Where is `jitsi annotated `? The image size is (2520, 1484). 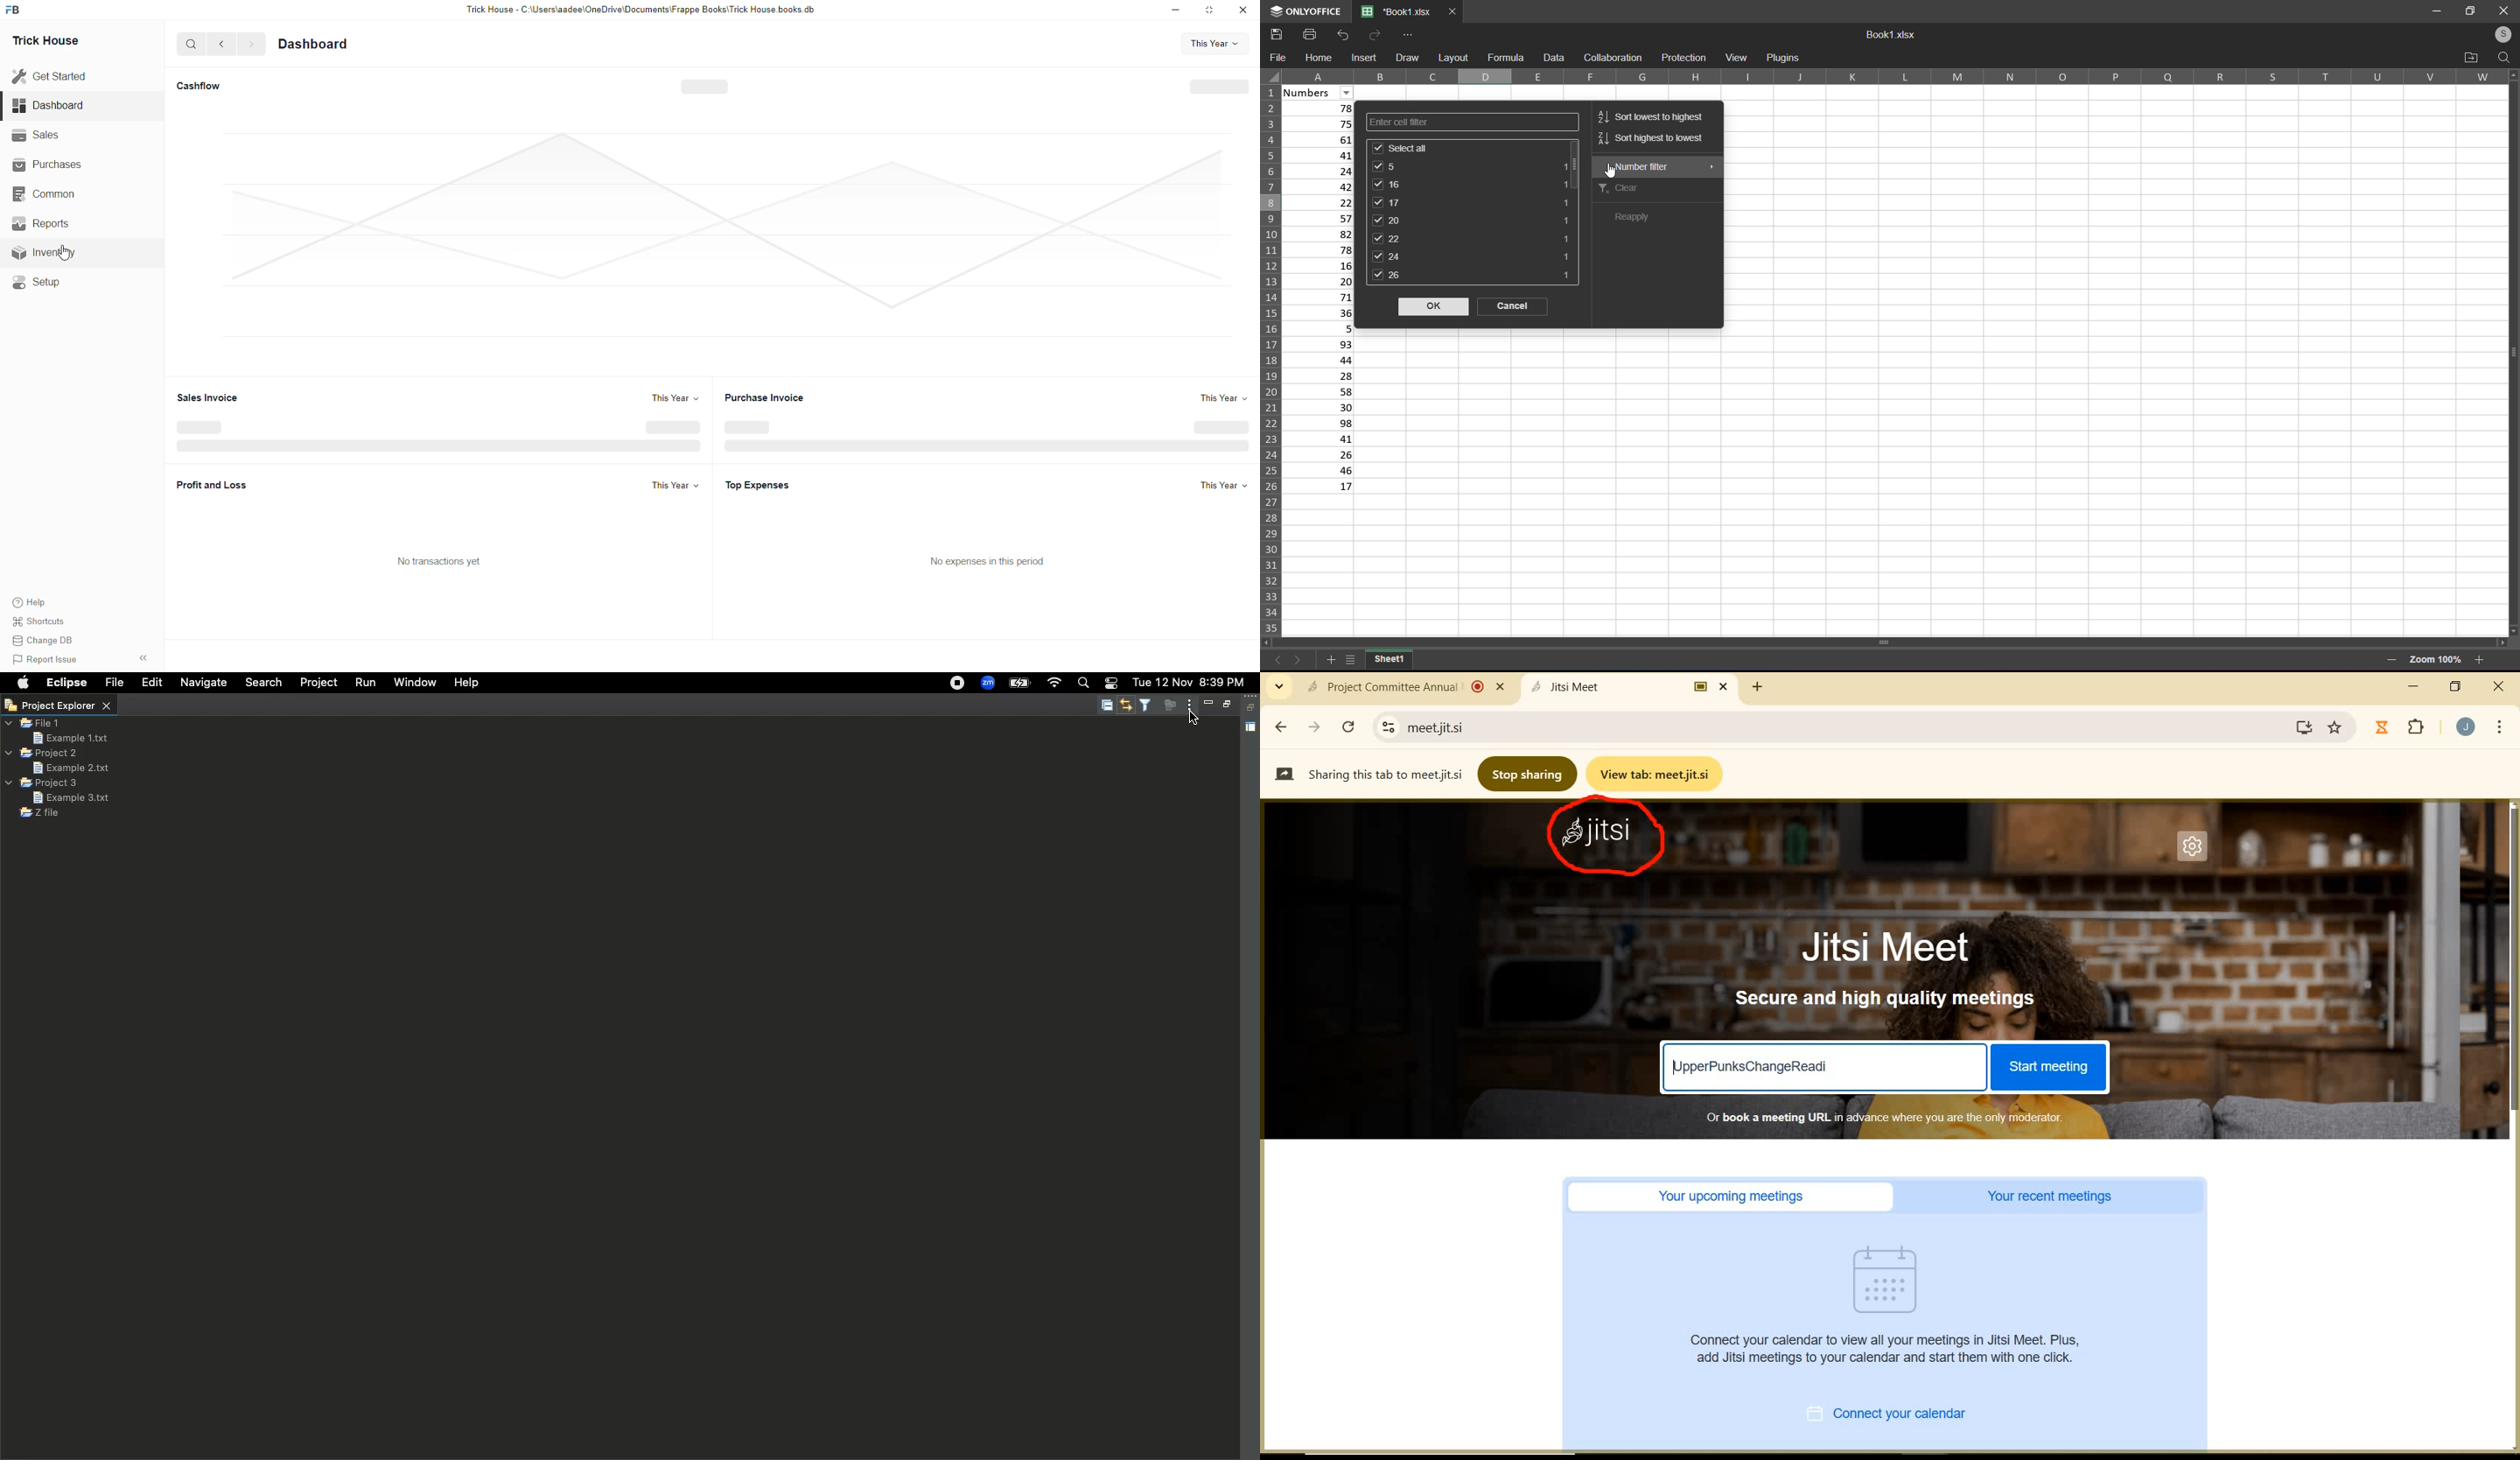
jitsi annotated  is located at coordinates (1610, 841).